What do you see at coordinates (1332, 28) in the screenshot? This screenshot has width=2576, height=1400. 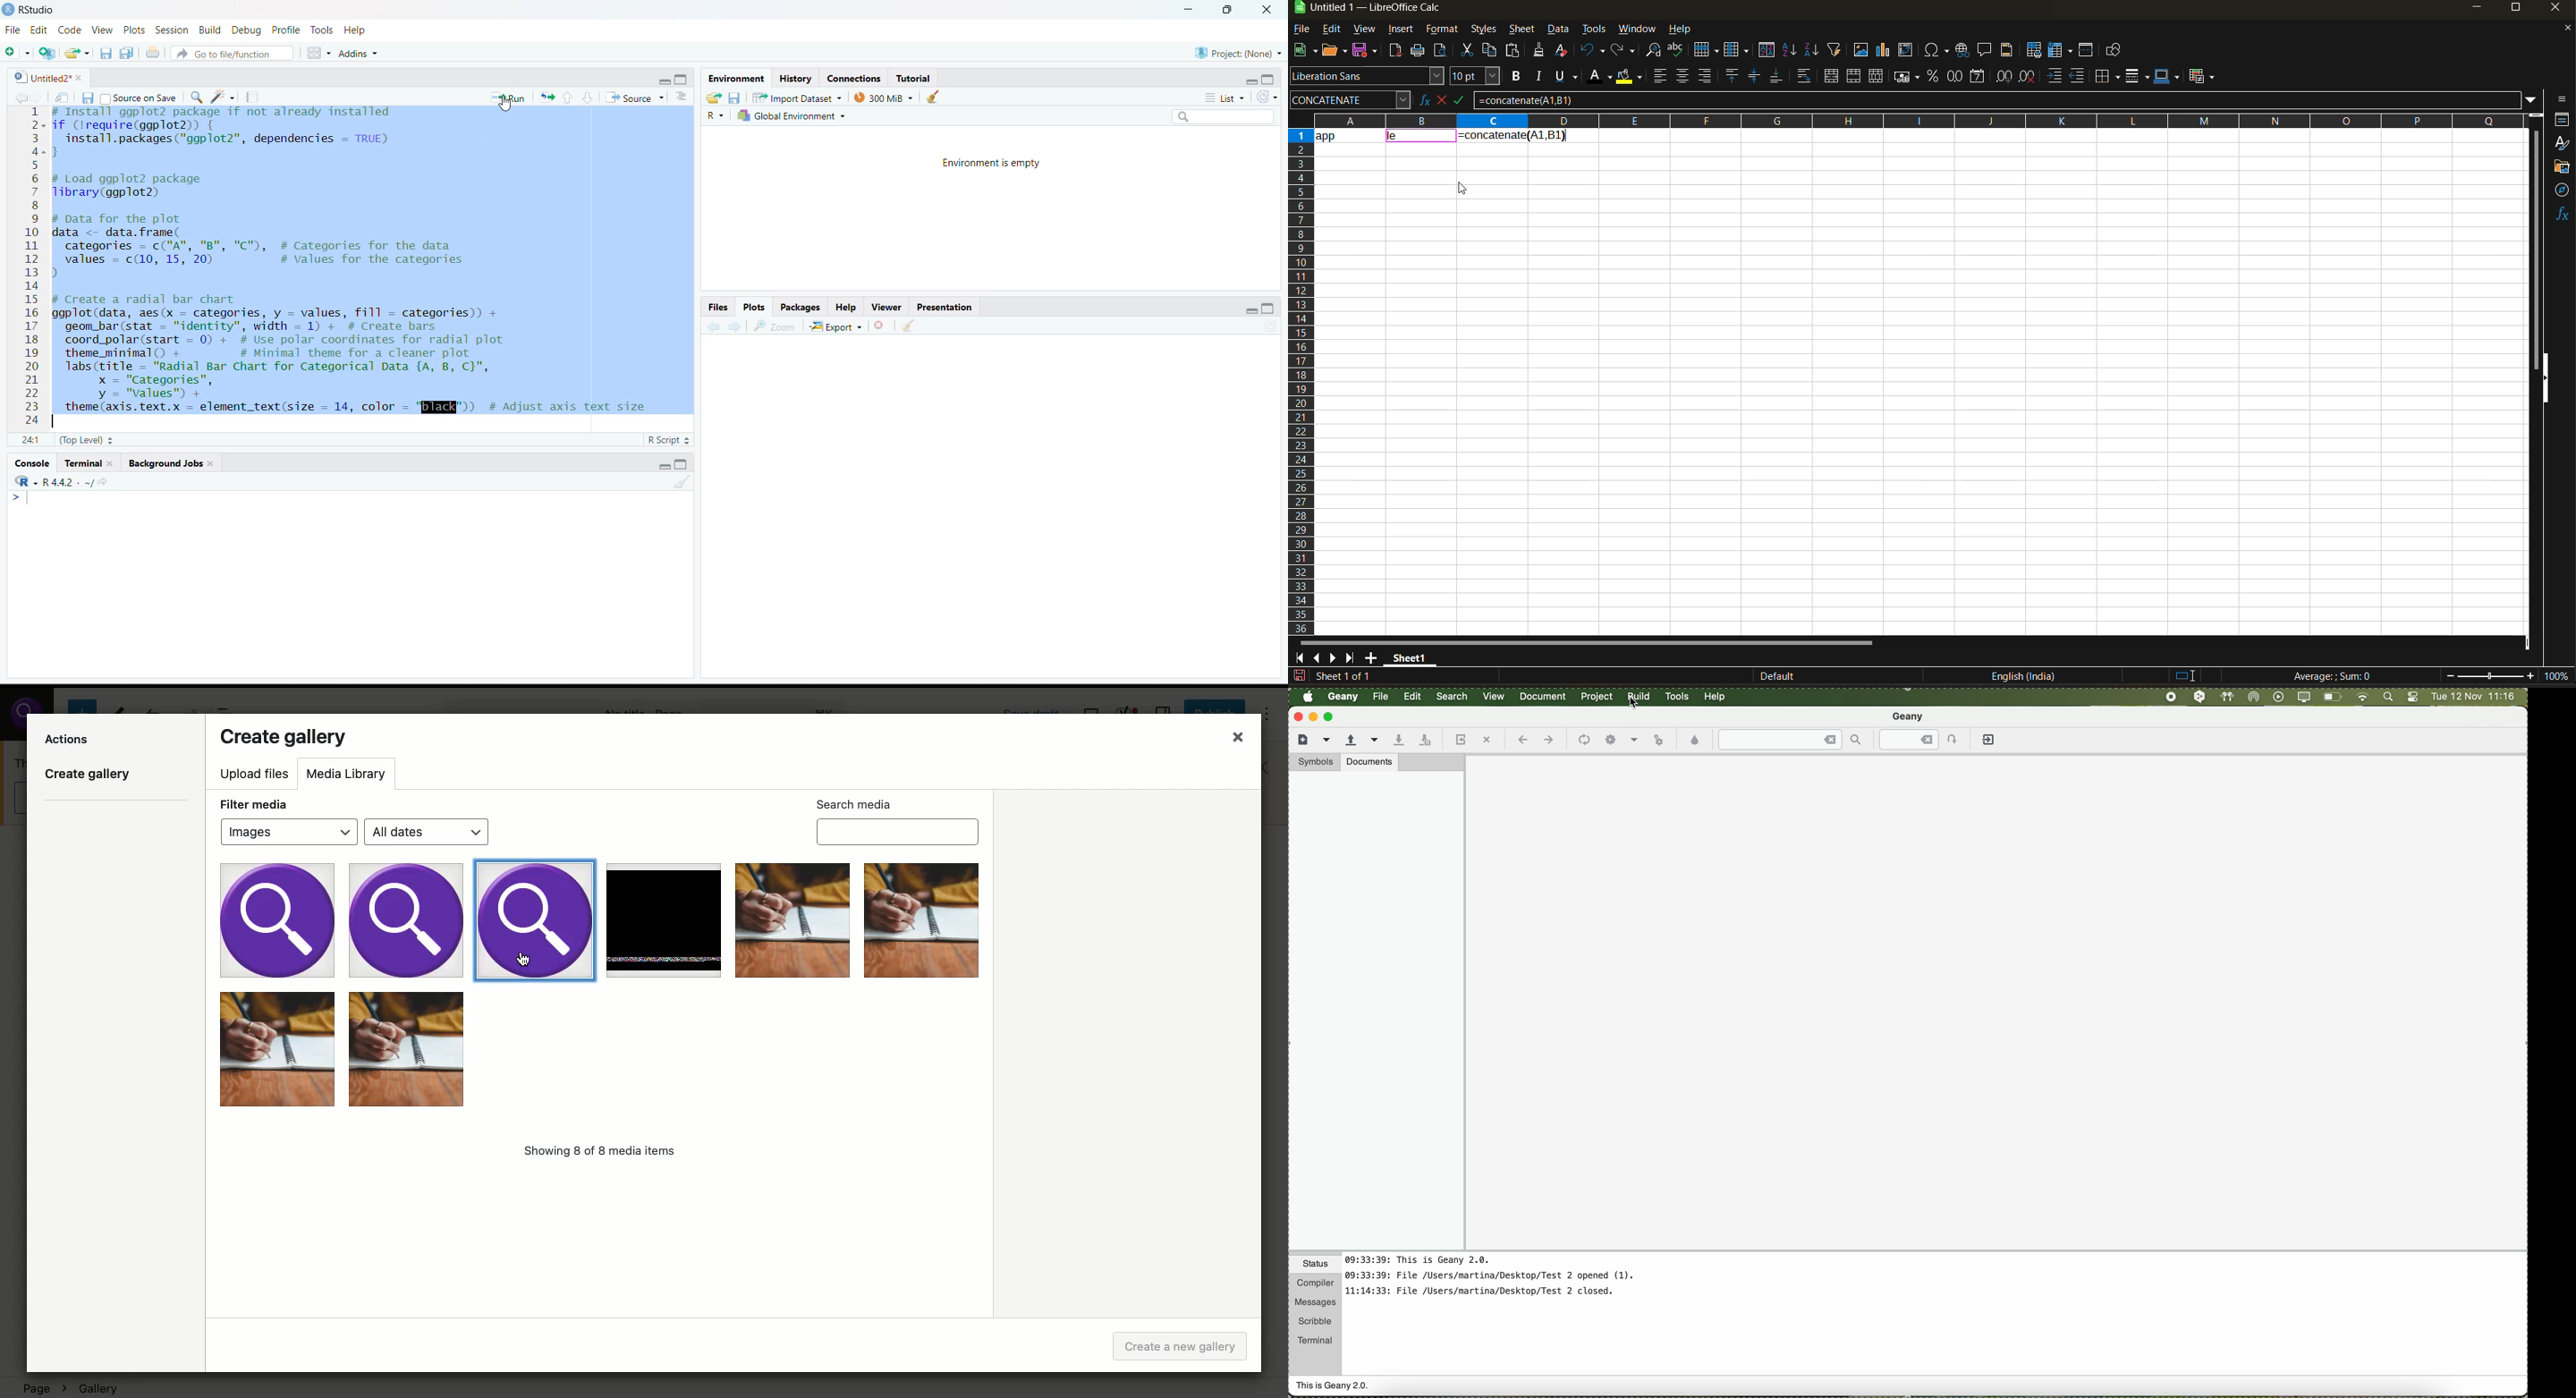 I see `edit` at bounding box center [1332, 28].